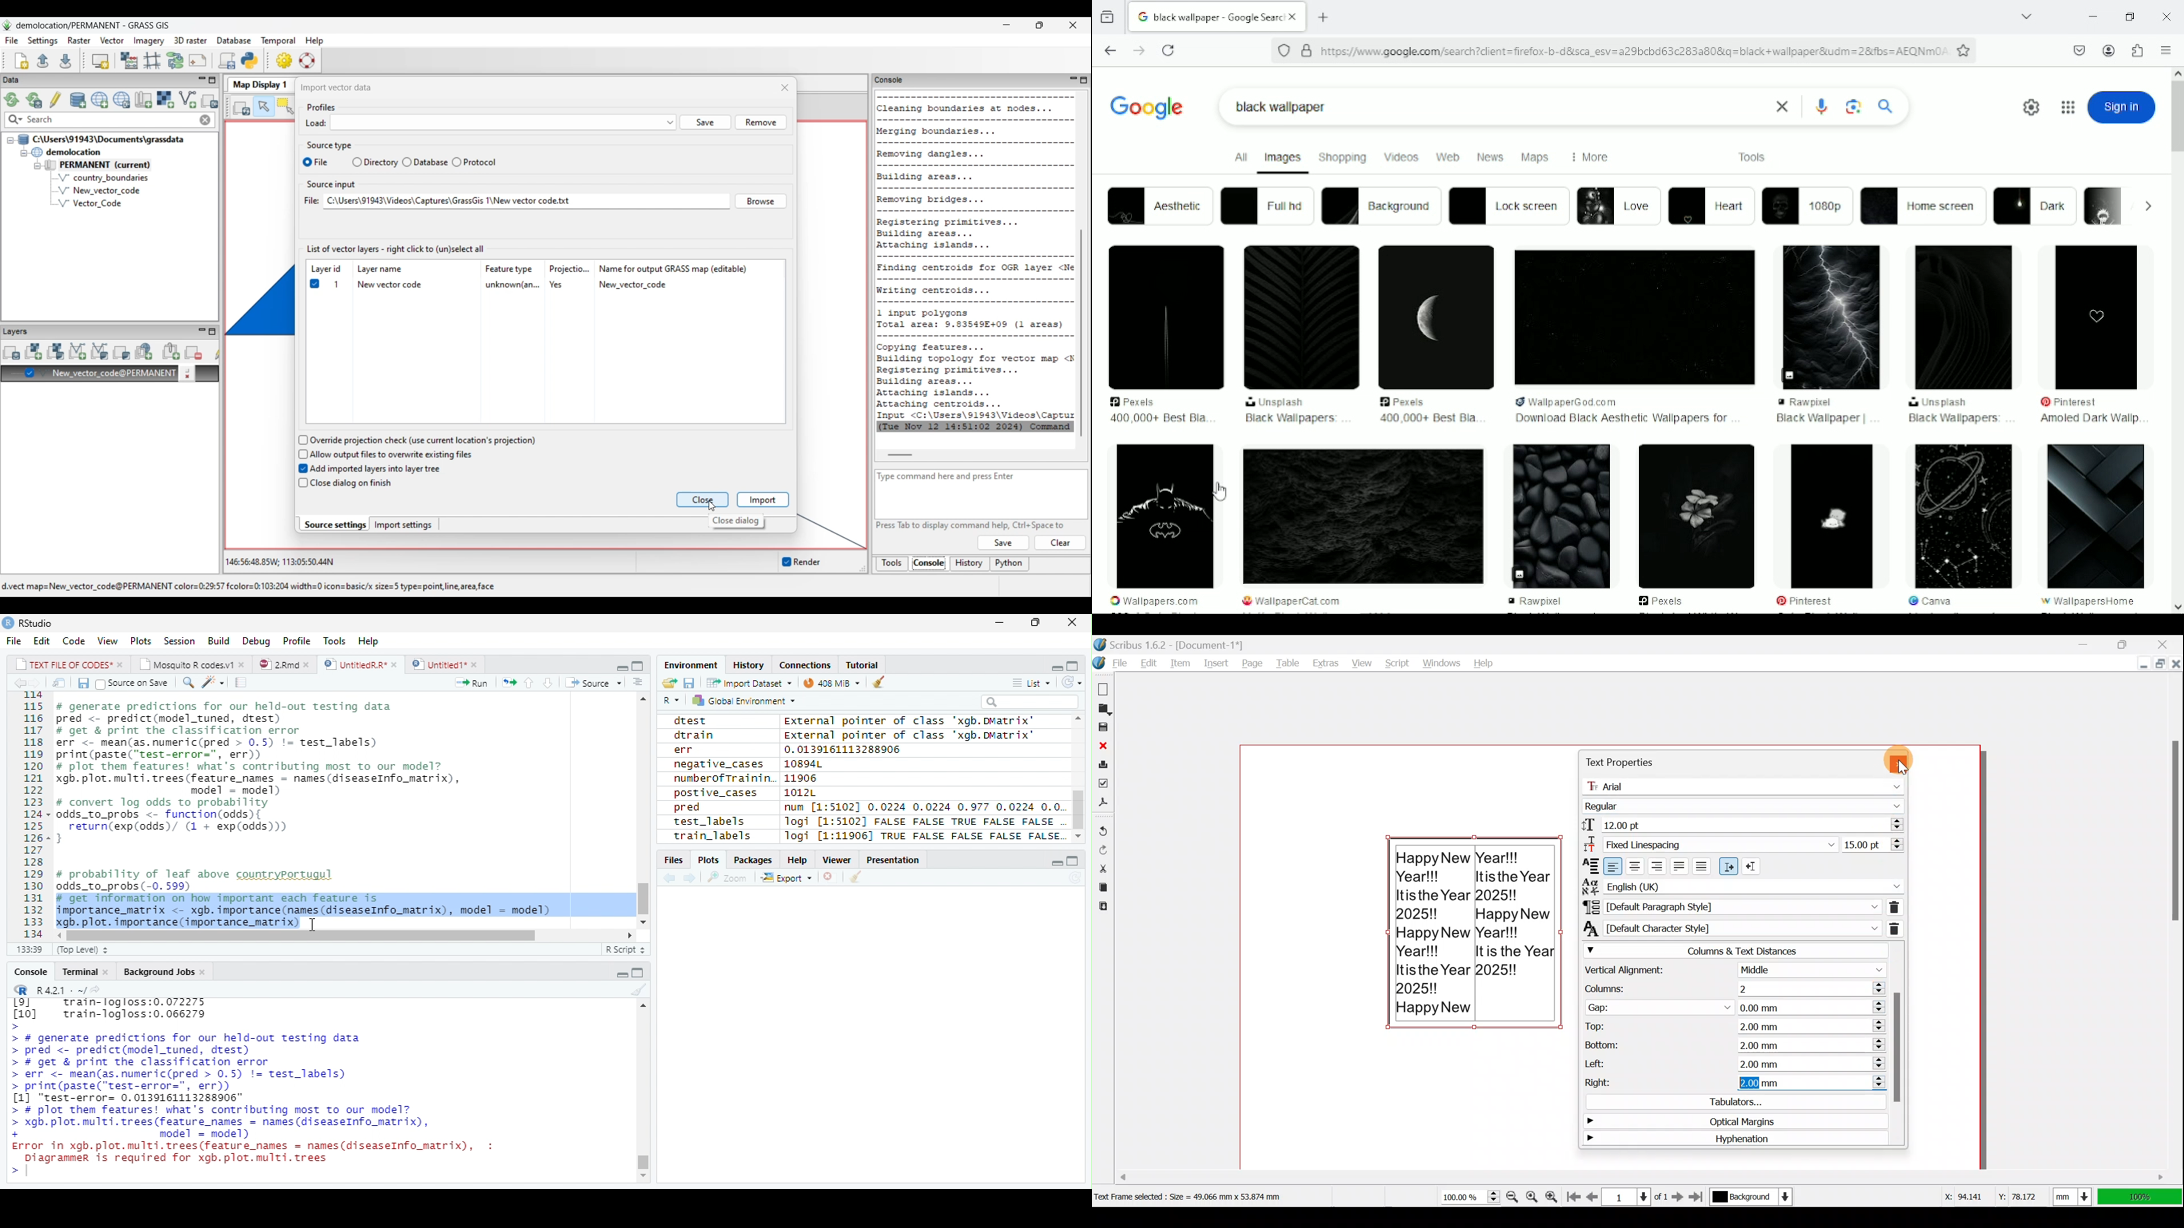 This screenshot has width=2184, height=1232. What do you see at coordinates (186, 682) in the screenshot?
I see `Find/Replace` at bounding box center [186, 682].